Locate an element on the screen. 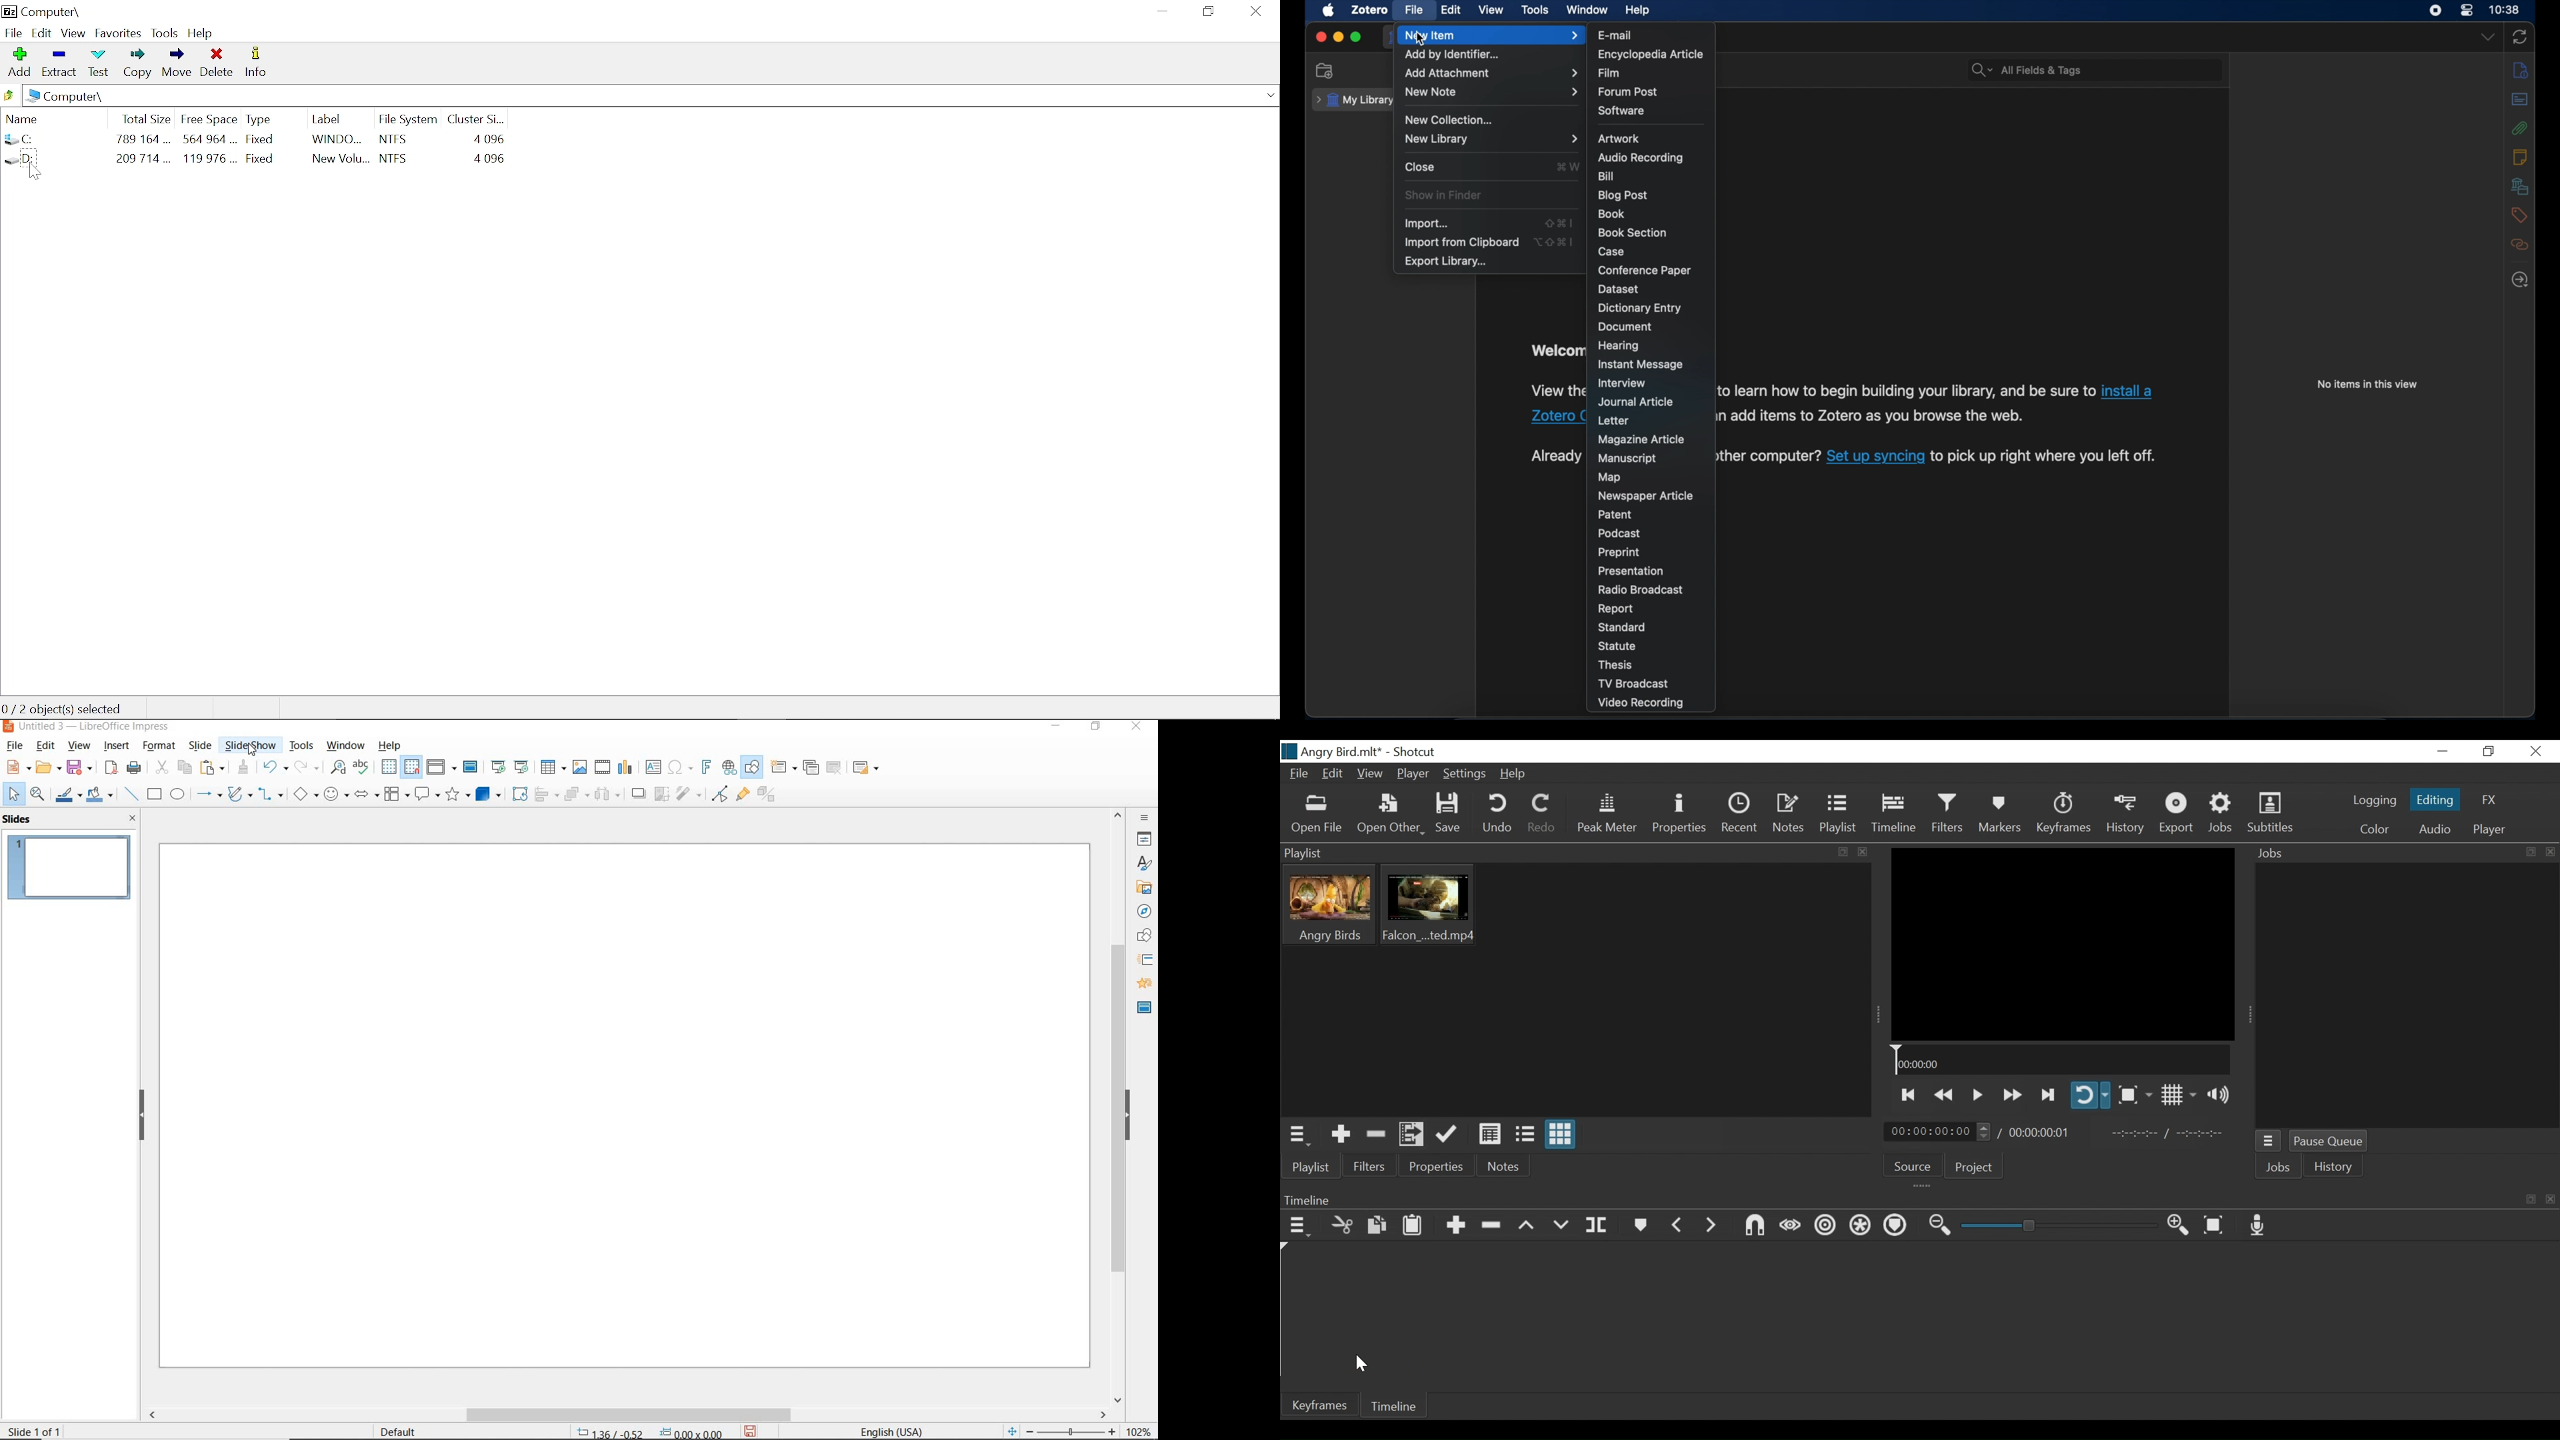 The height and width of the screenshot is (1456, 2576). NEW is located at coordinates (16, 766).